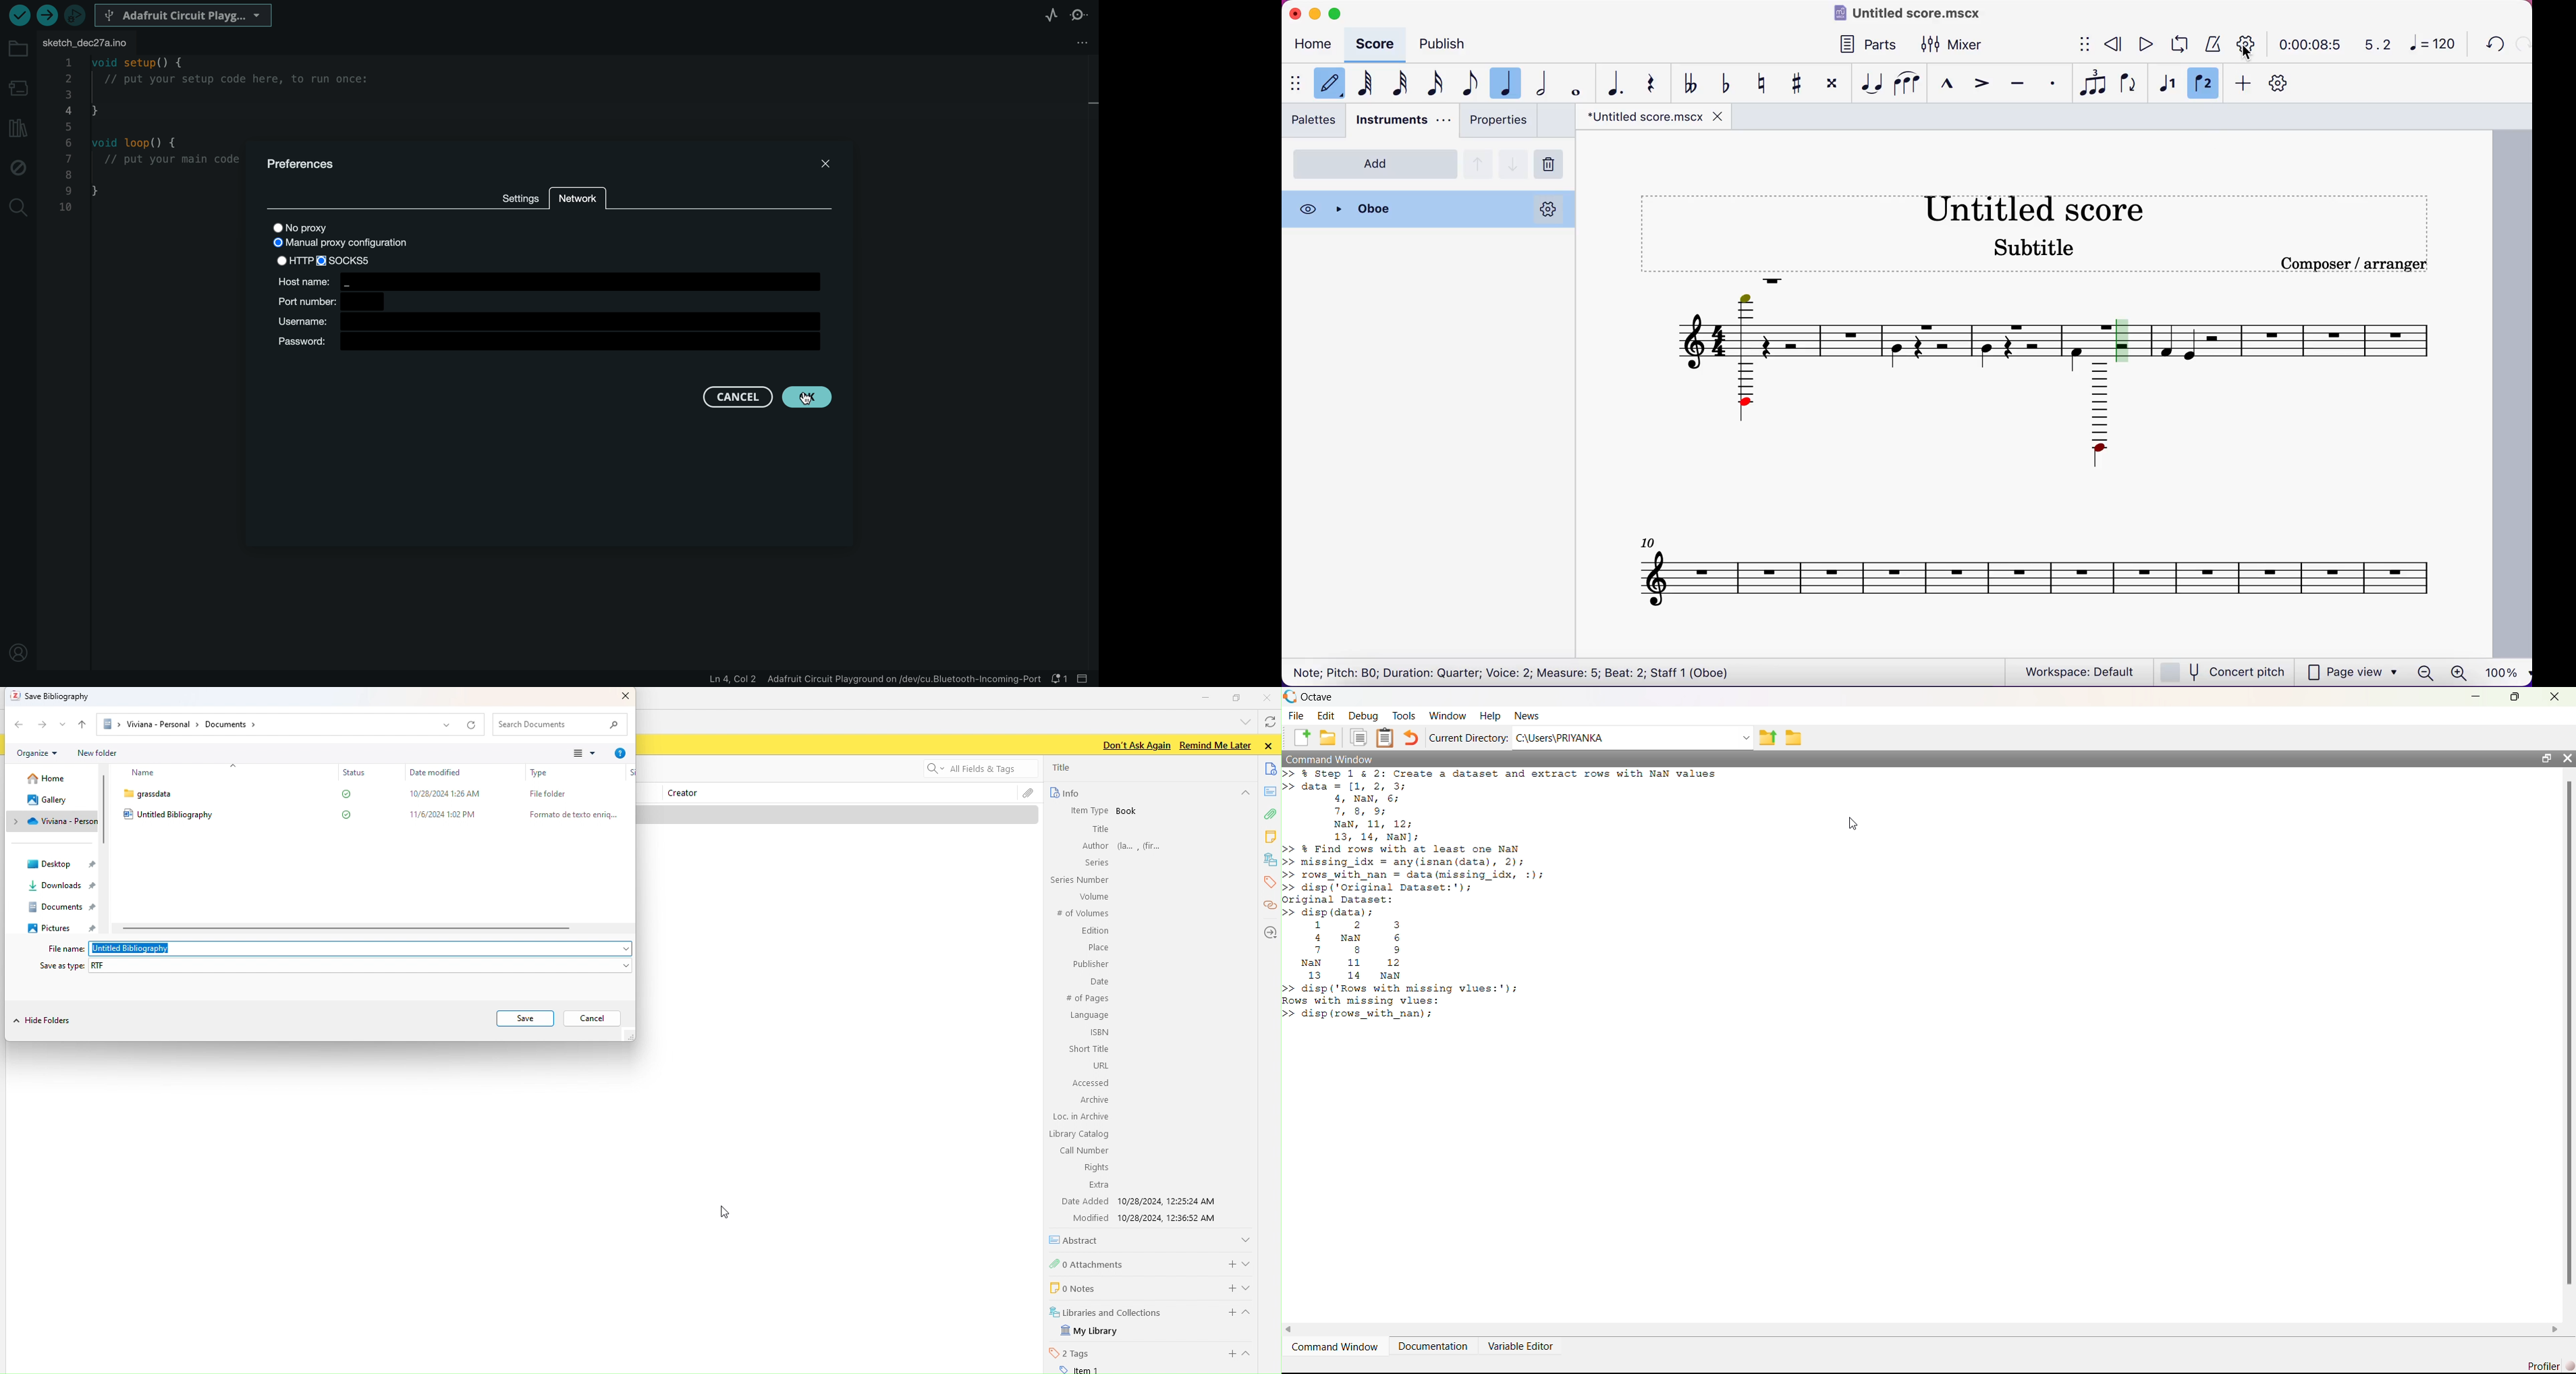 Image resolution: width=2576 pixels, height=1400 pixels. I want to click on 32nd note, so click(1400, 85).